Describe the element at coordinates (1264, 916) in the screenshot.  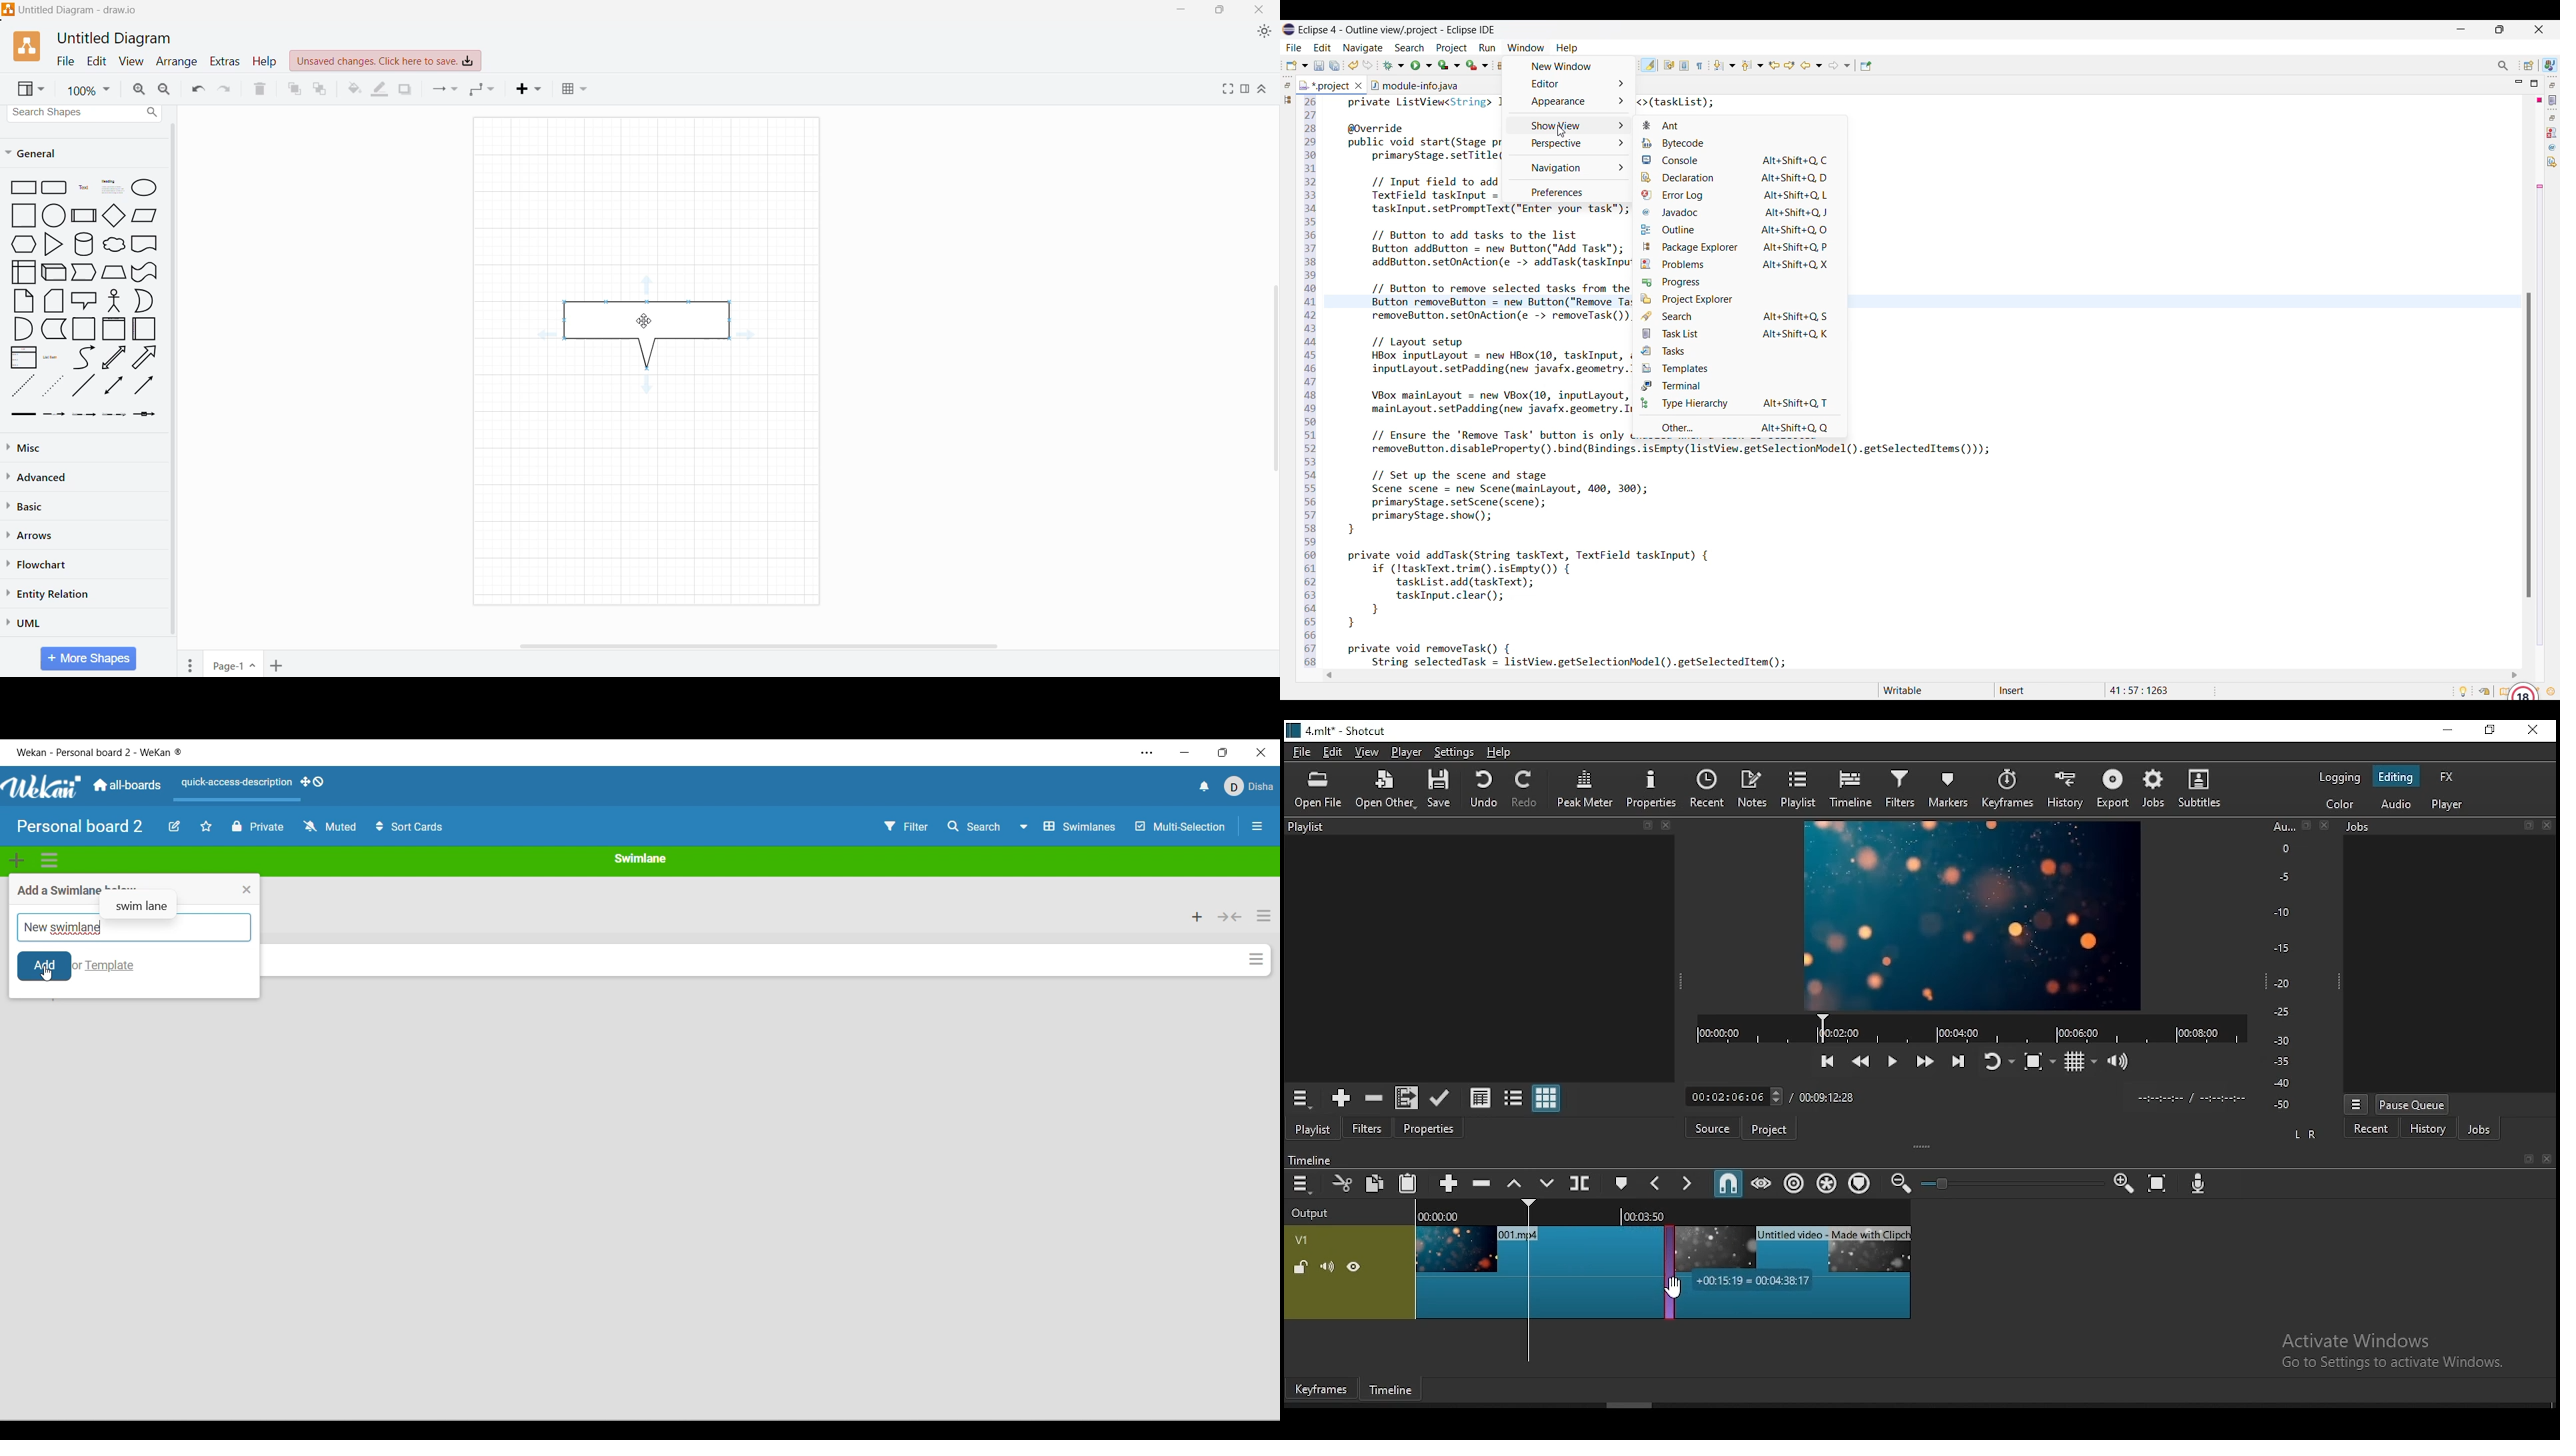
I see `List actions` at that location.